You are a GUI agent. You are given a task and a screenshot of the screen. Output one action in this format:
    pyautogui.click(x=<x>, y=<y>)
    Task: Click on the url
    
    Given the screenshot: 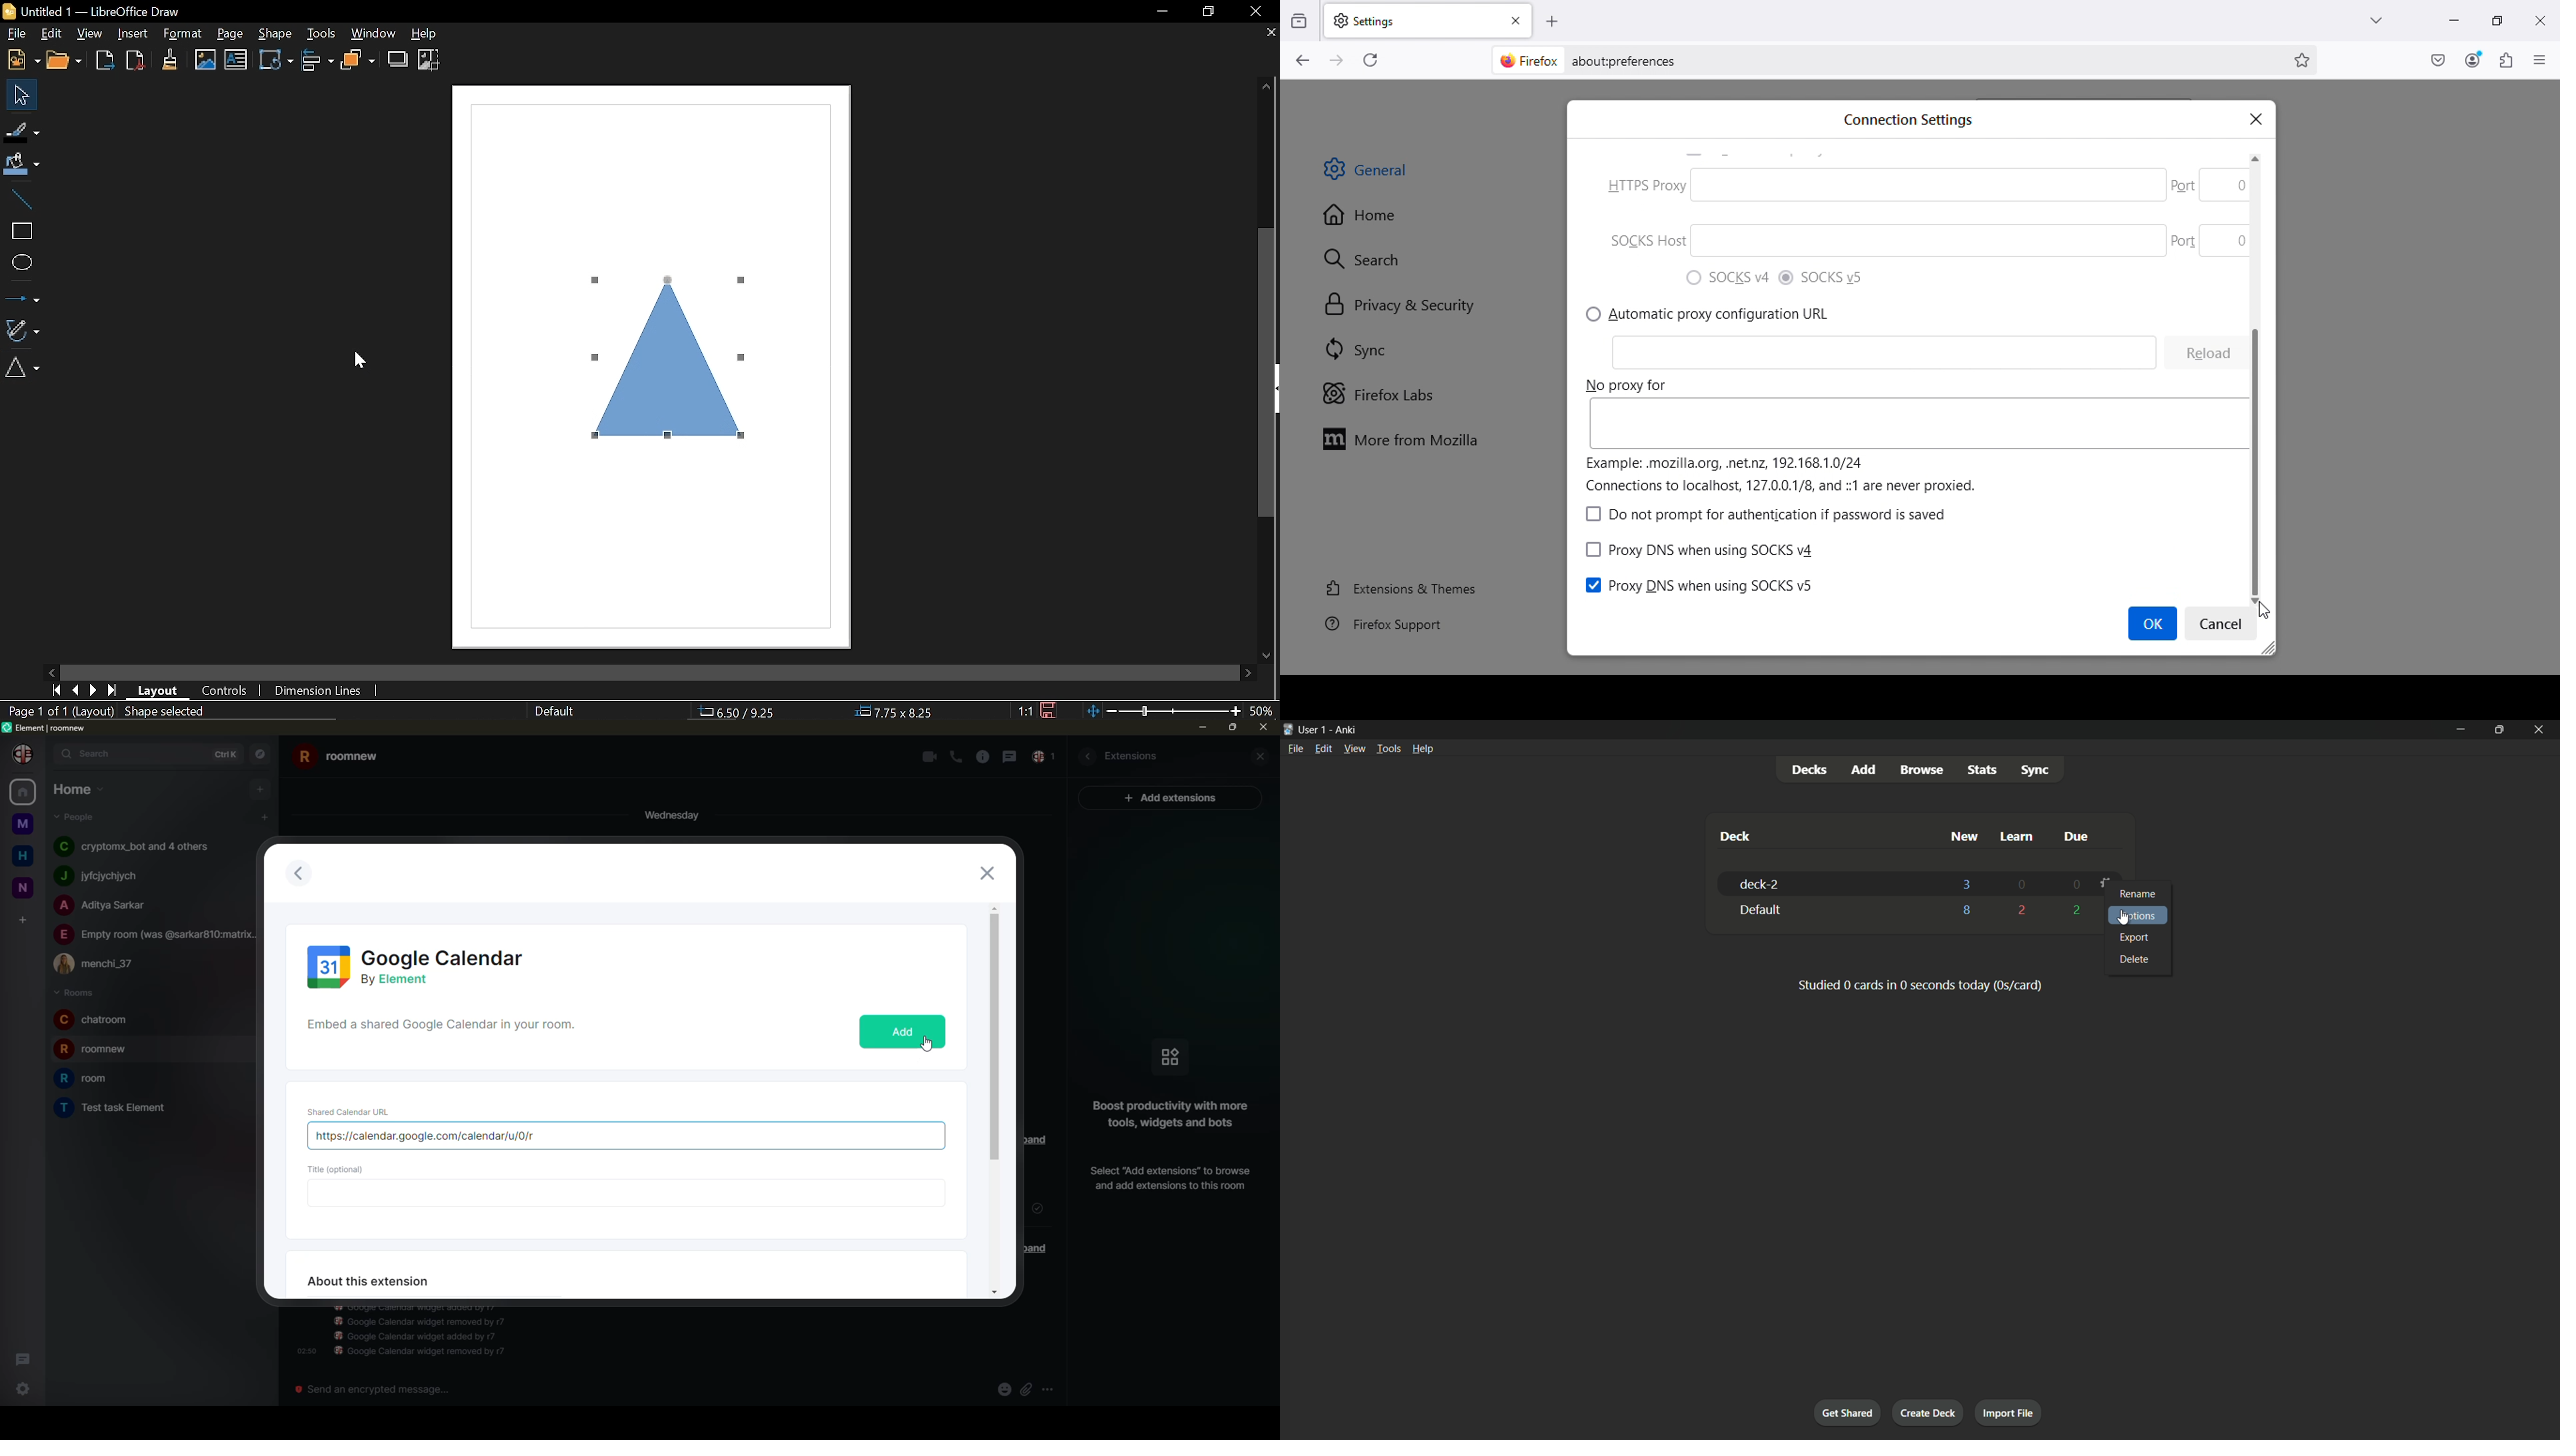 What is the action you would take?
    pyautogui.click(x=449, y=1138)
    